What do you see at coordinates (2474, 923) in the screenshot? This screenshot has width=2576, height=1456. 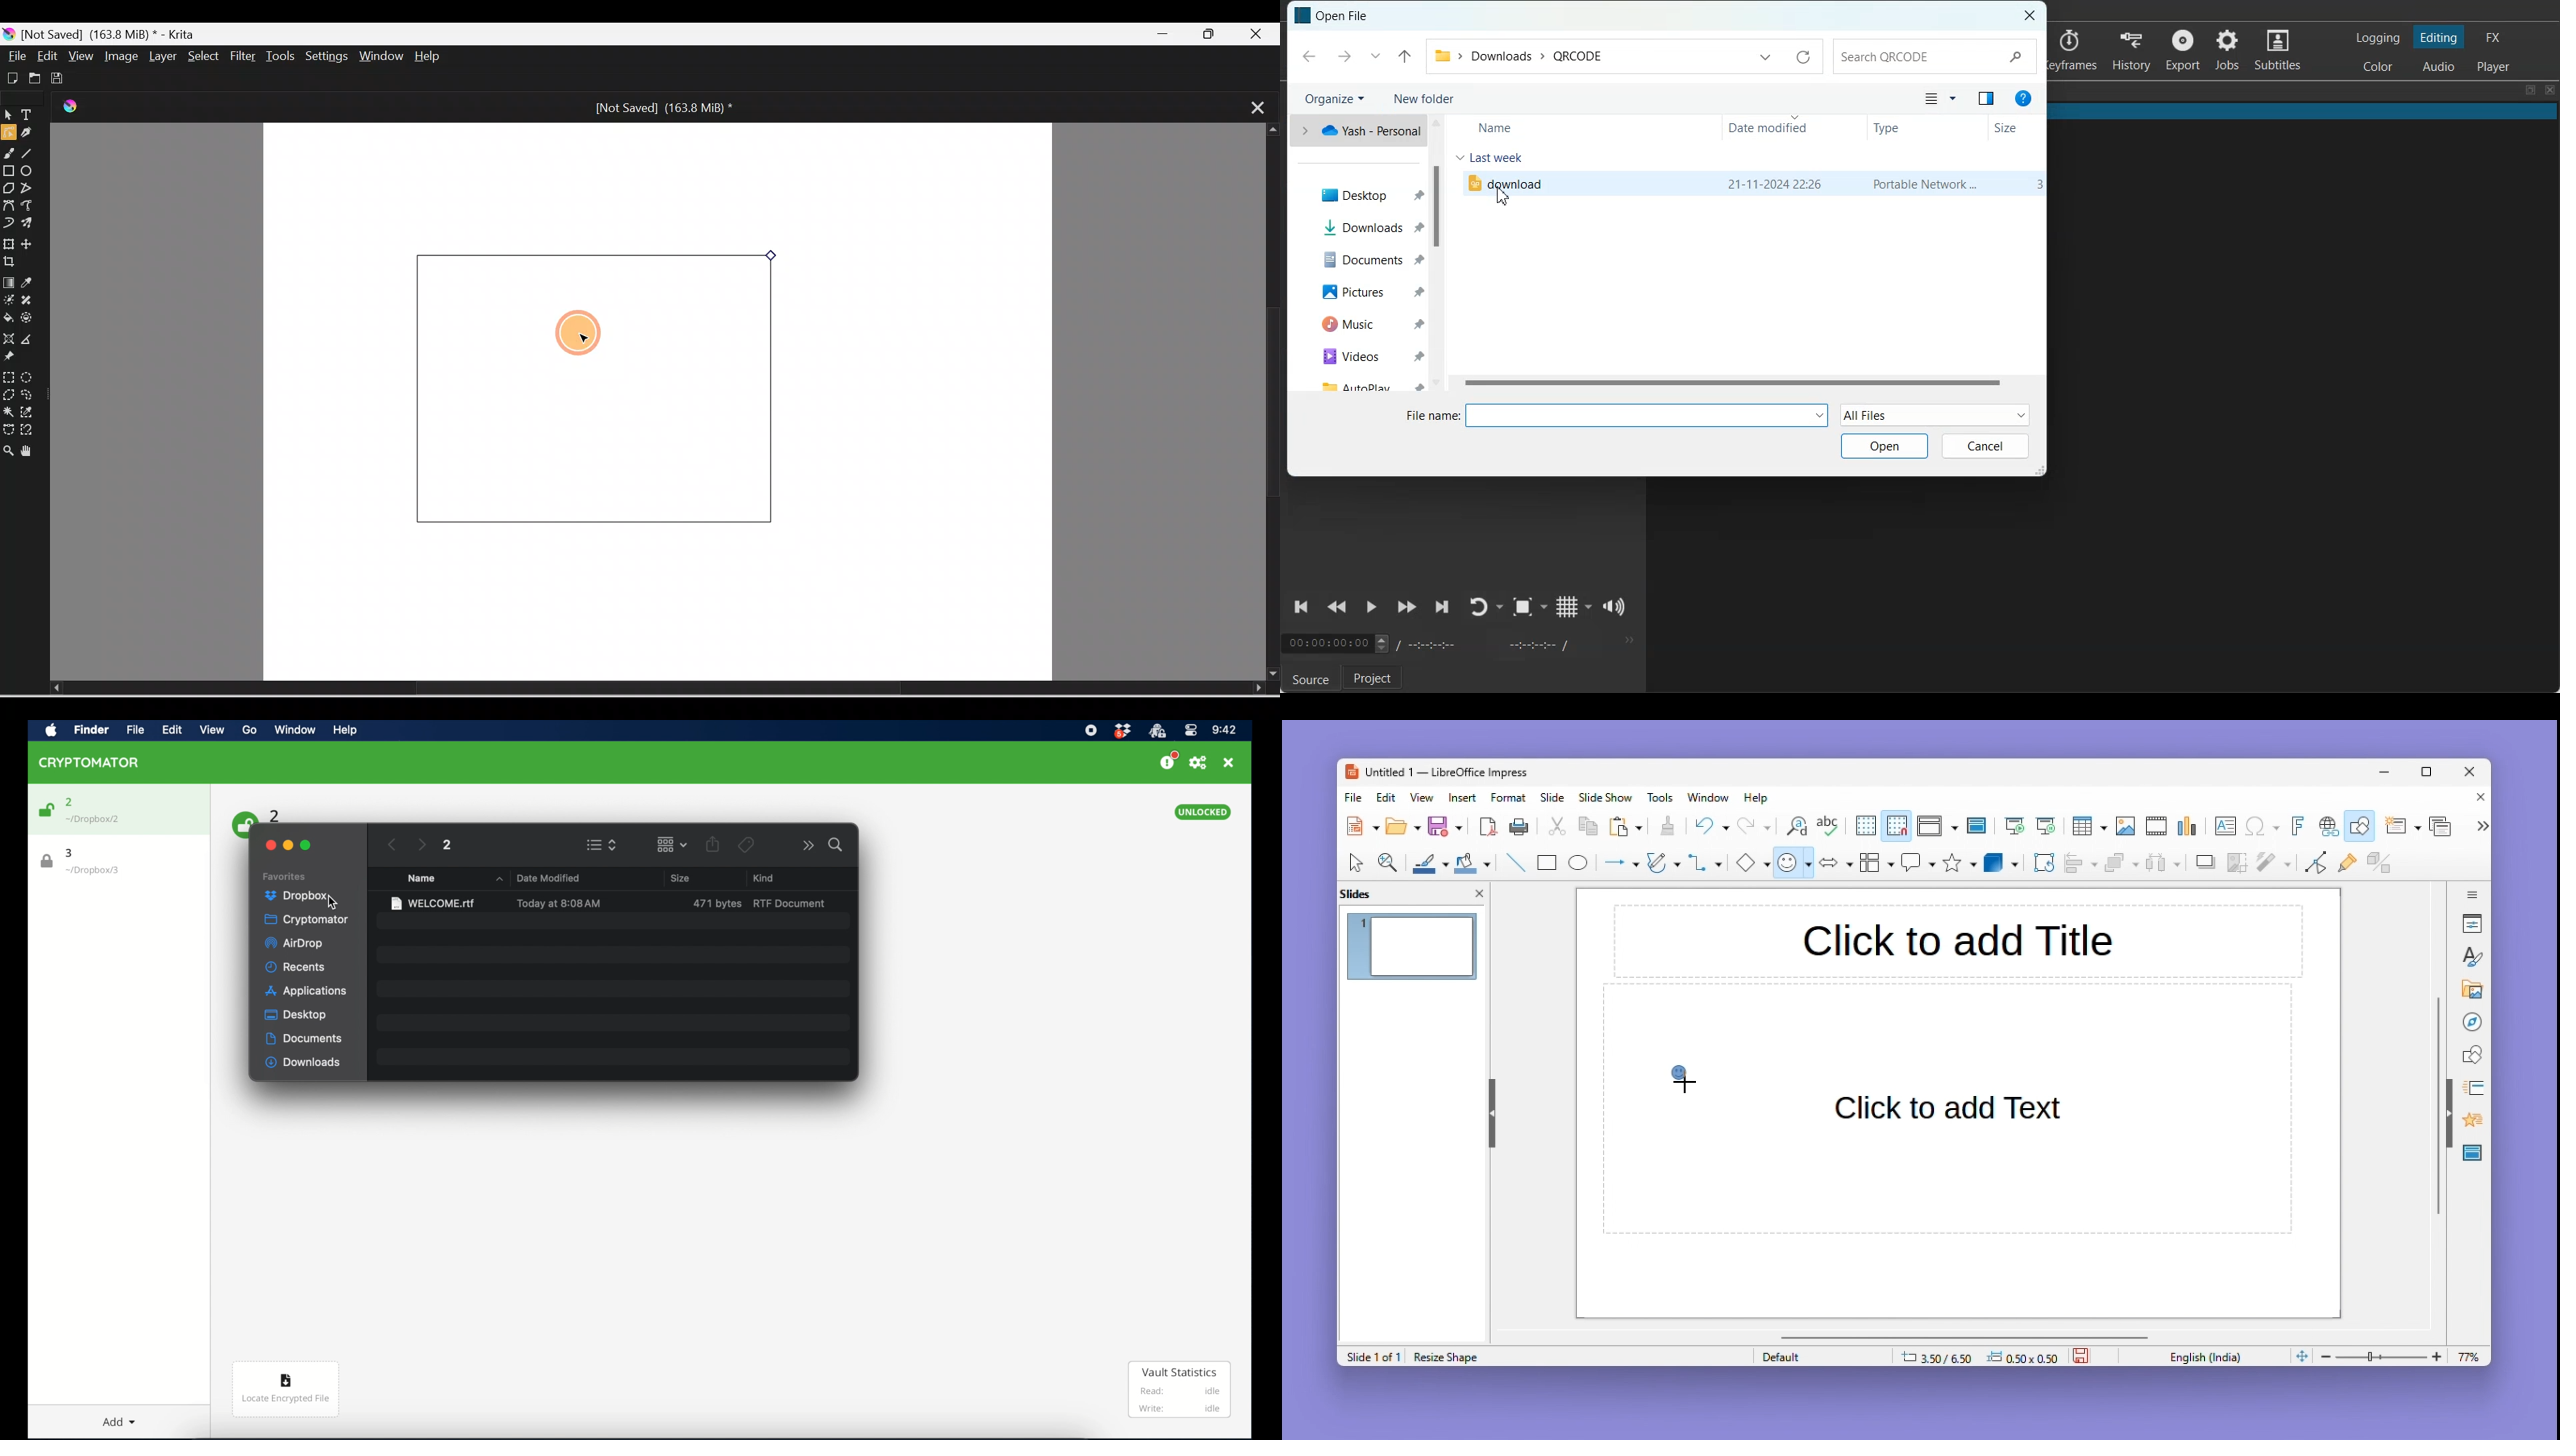 I see `Properties` at bounding box center [2474, 923].